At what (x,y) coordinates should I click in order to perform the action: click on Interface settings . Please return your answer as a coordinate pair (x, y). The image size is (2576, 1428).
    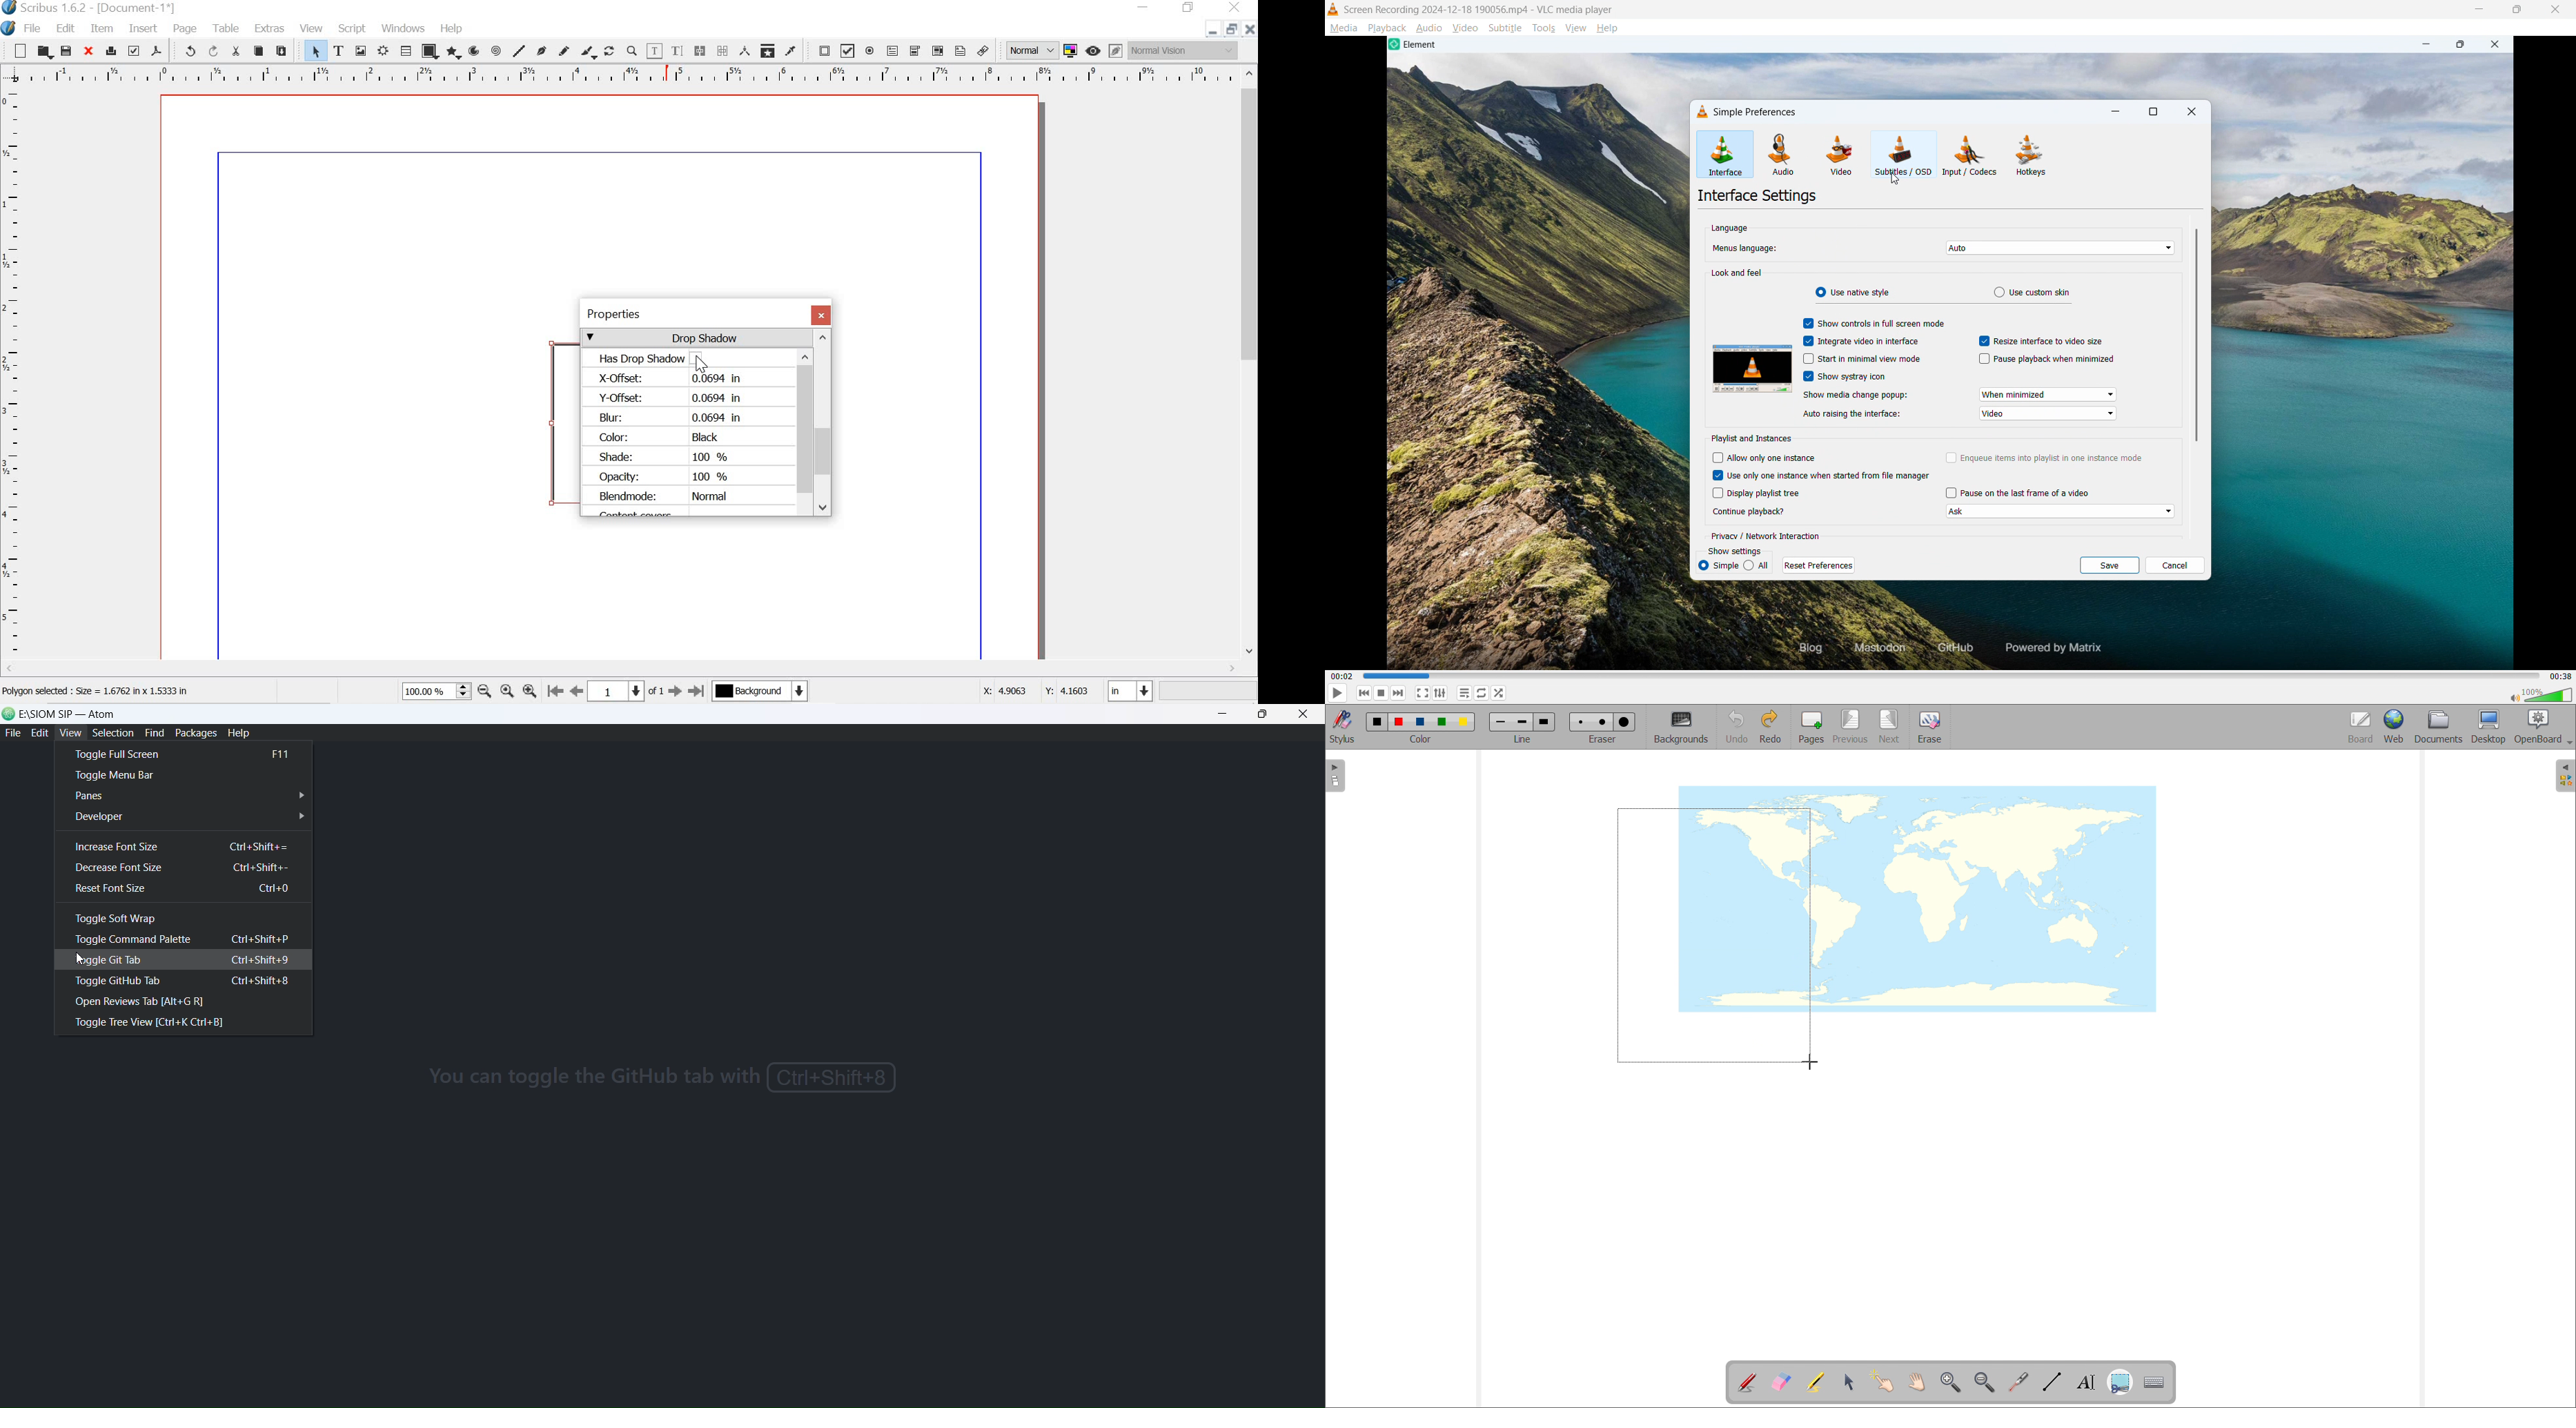
    Looking at the image, I should click on (1759, 197).